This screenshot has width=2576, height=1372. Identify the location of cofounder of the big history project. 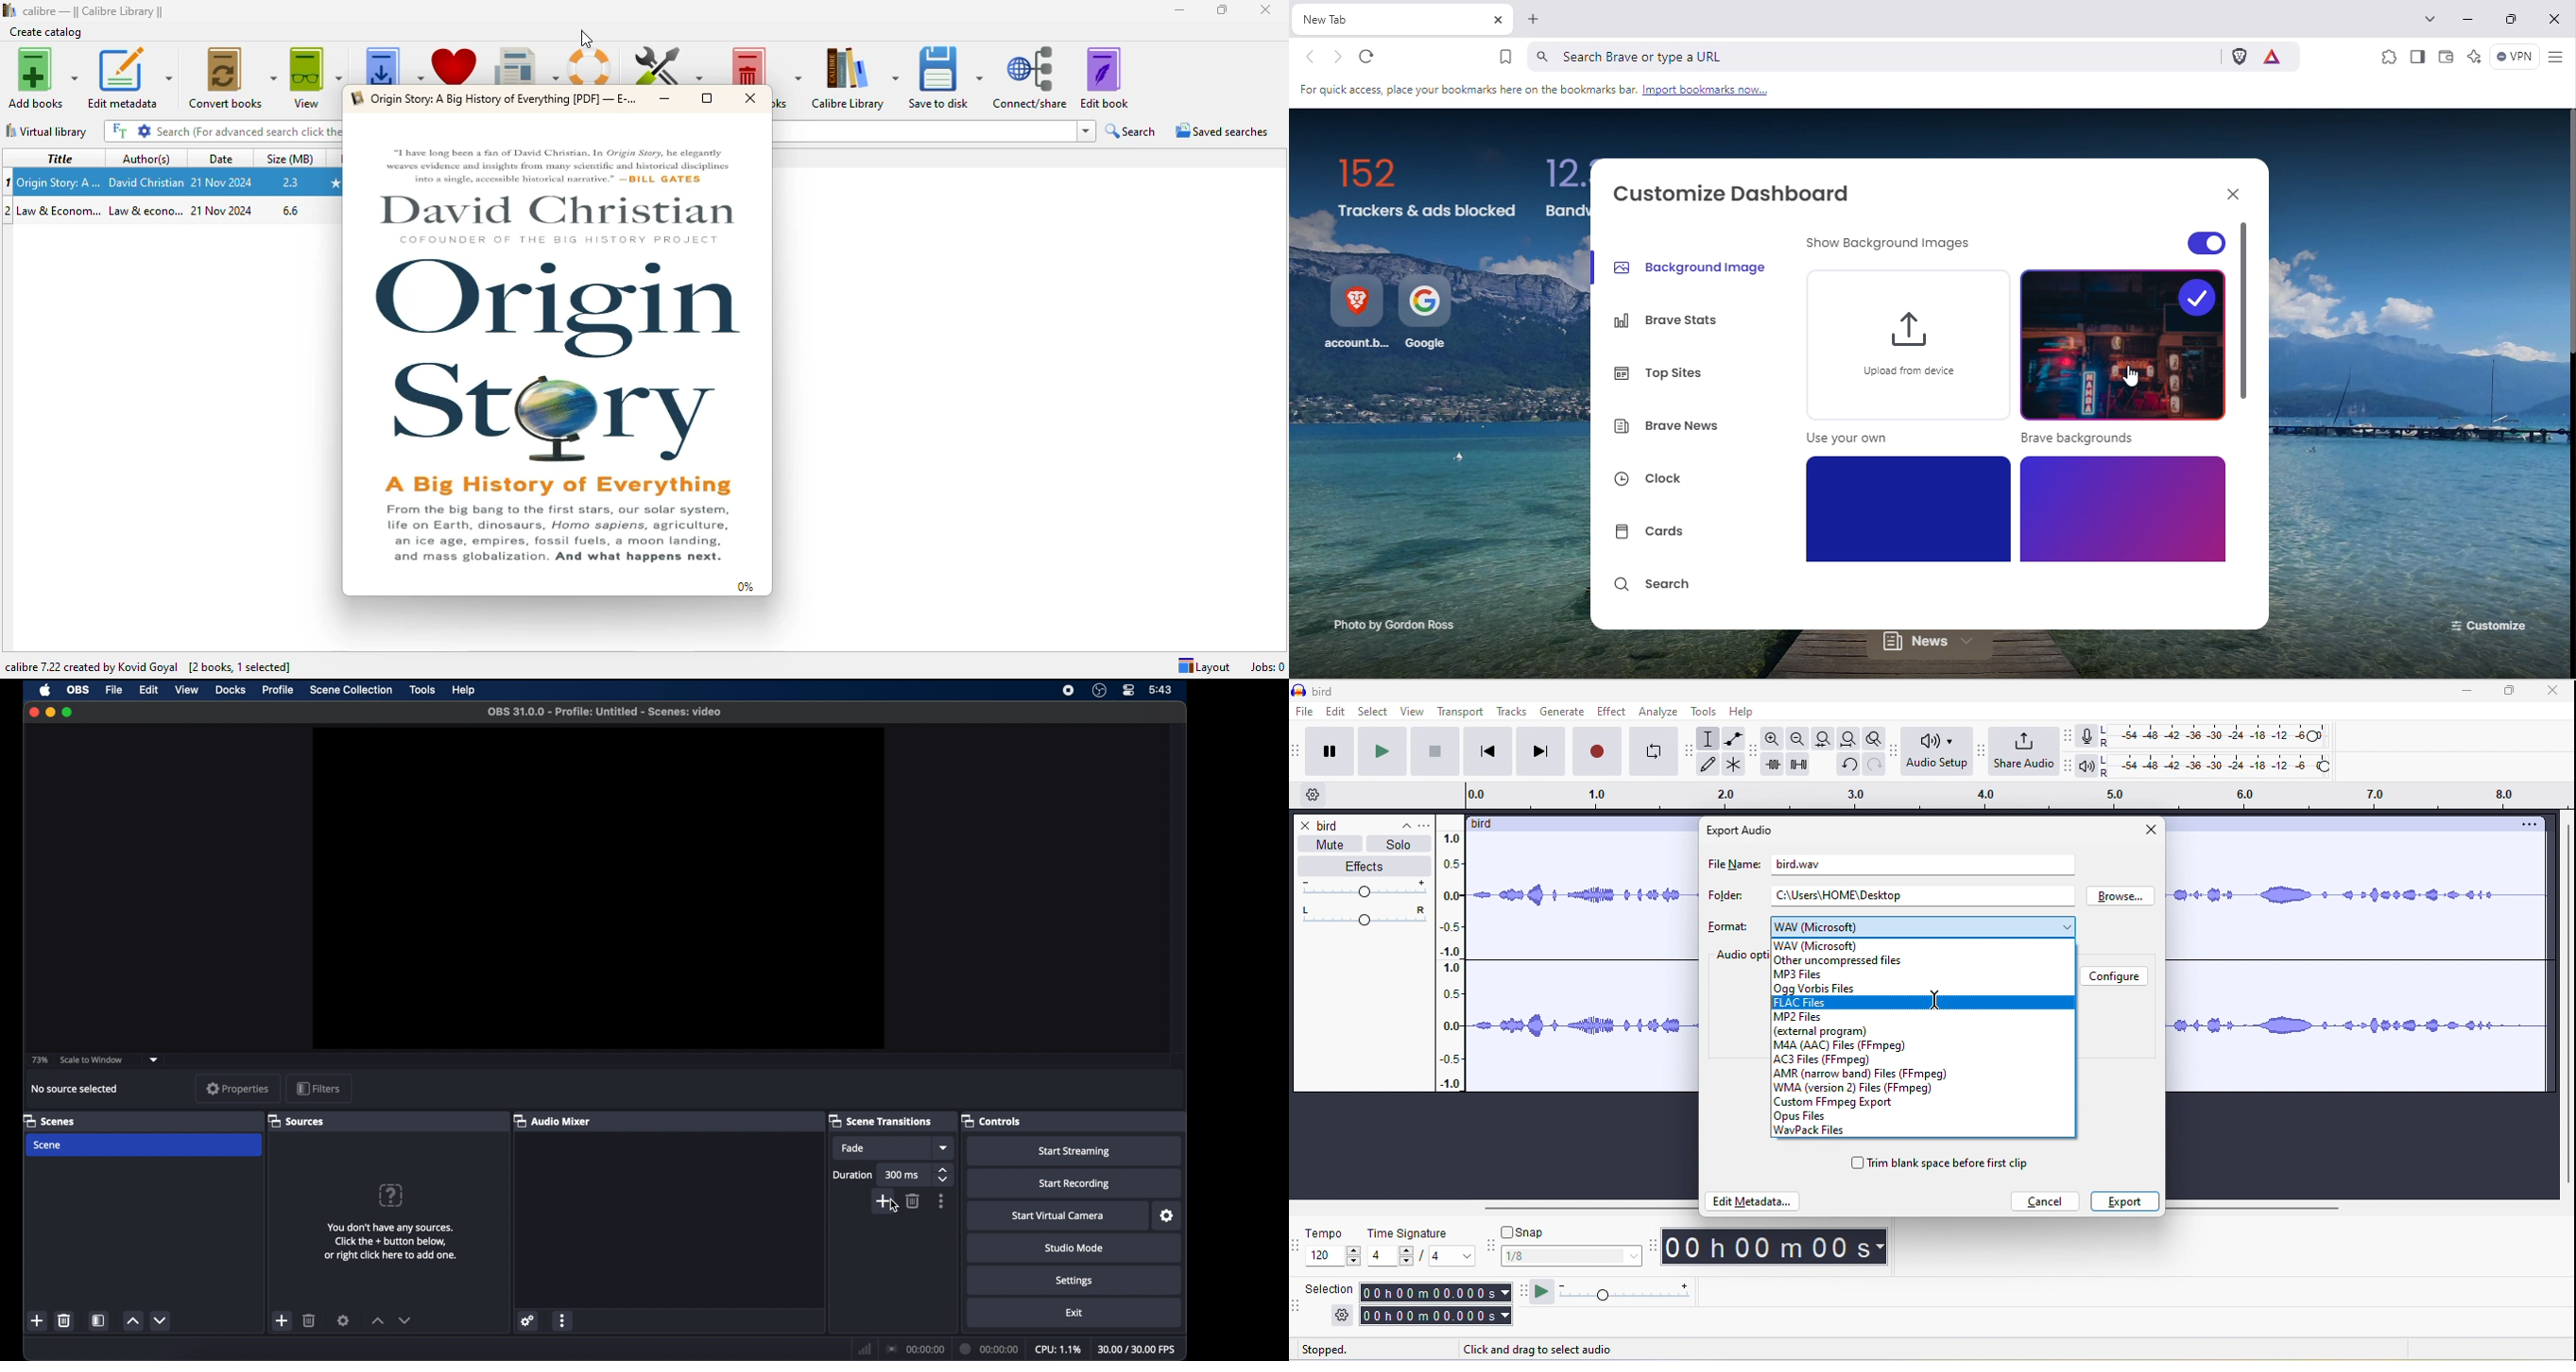
(557, 241).